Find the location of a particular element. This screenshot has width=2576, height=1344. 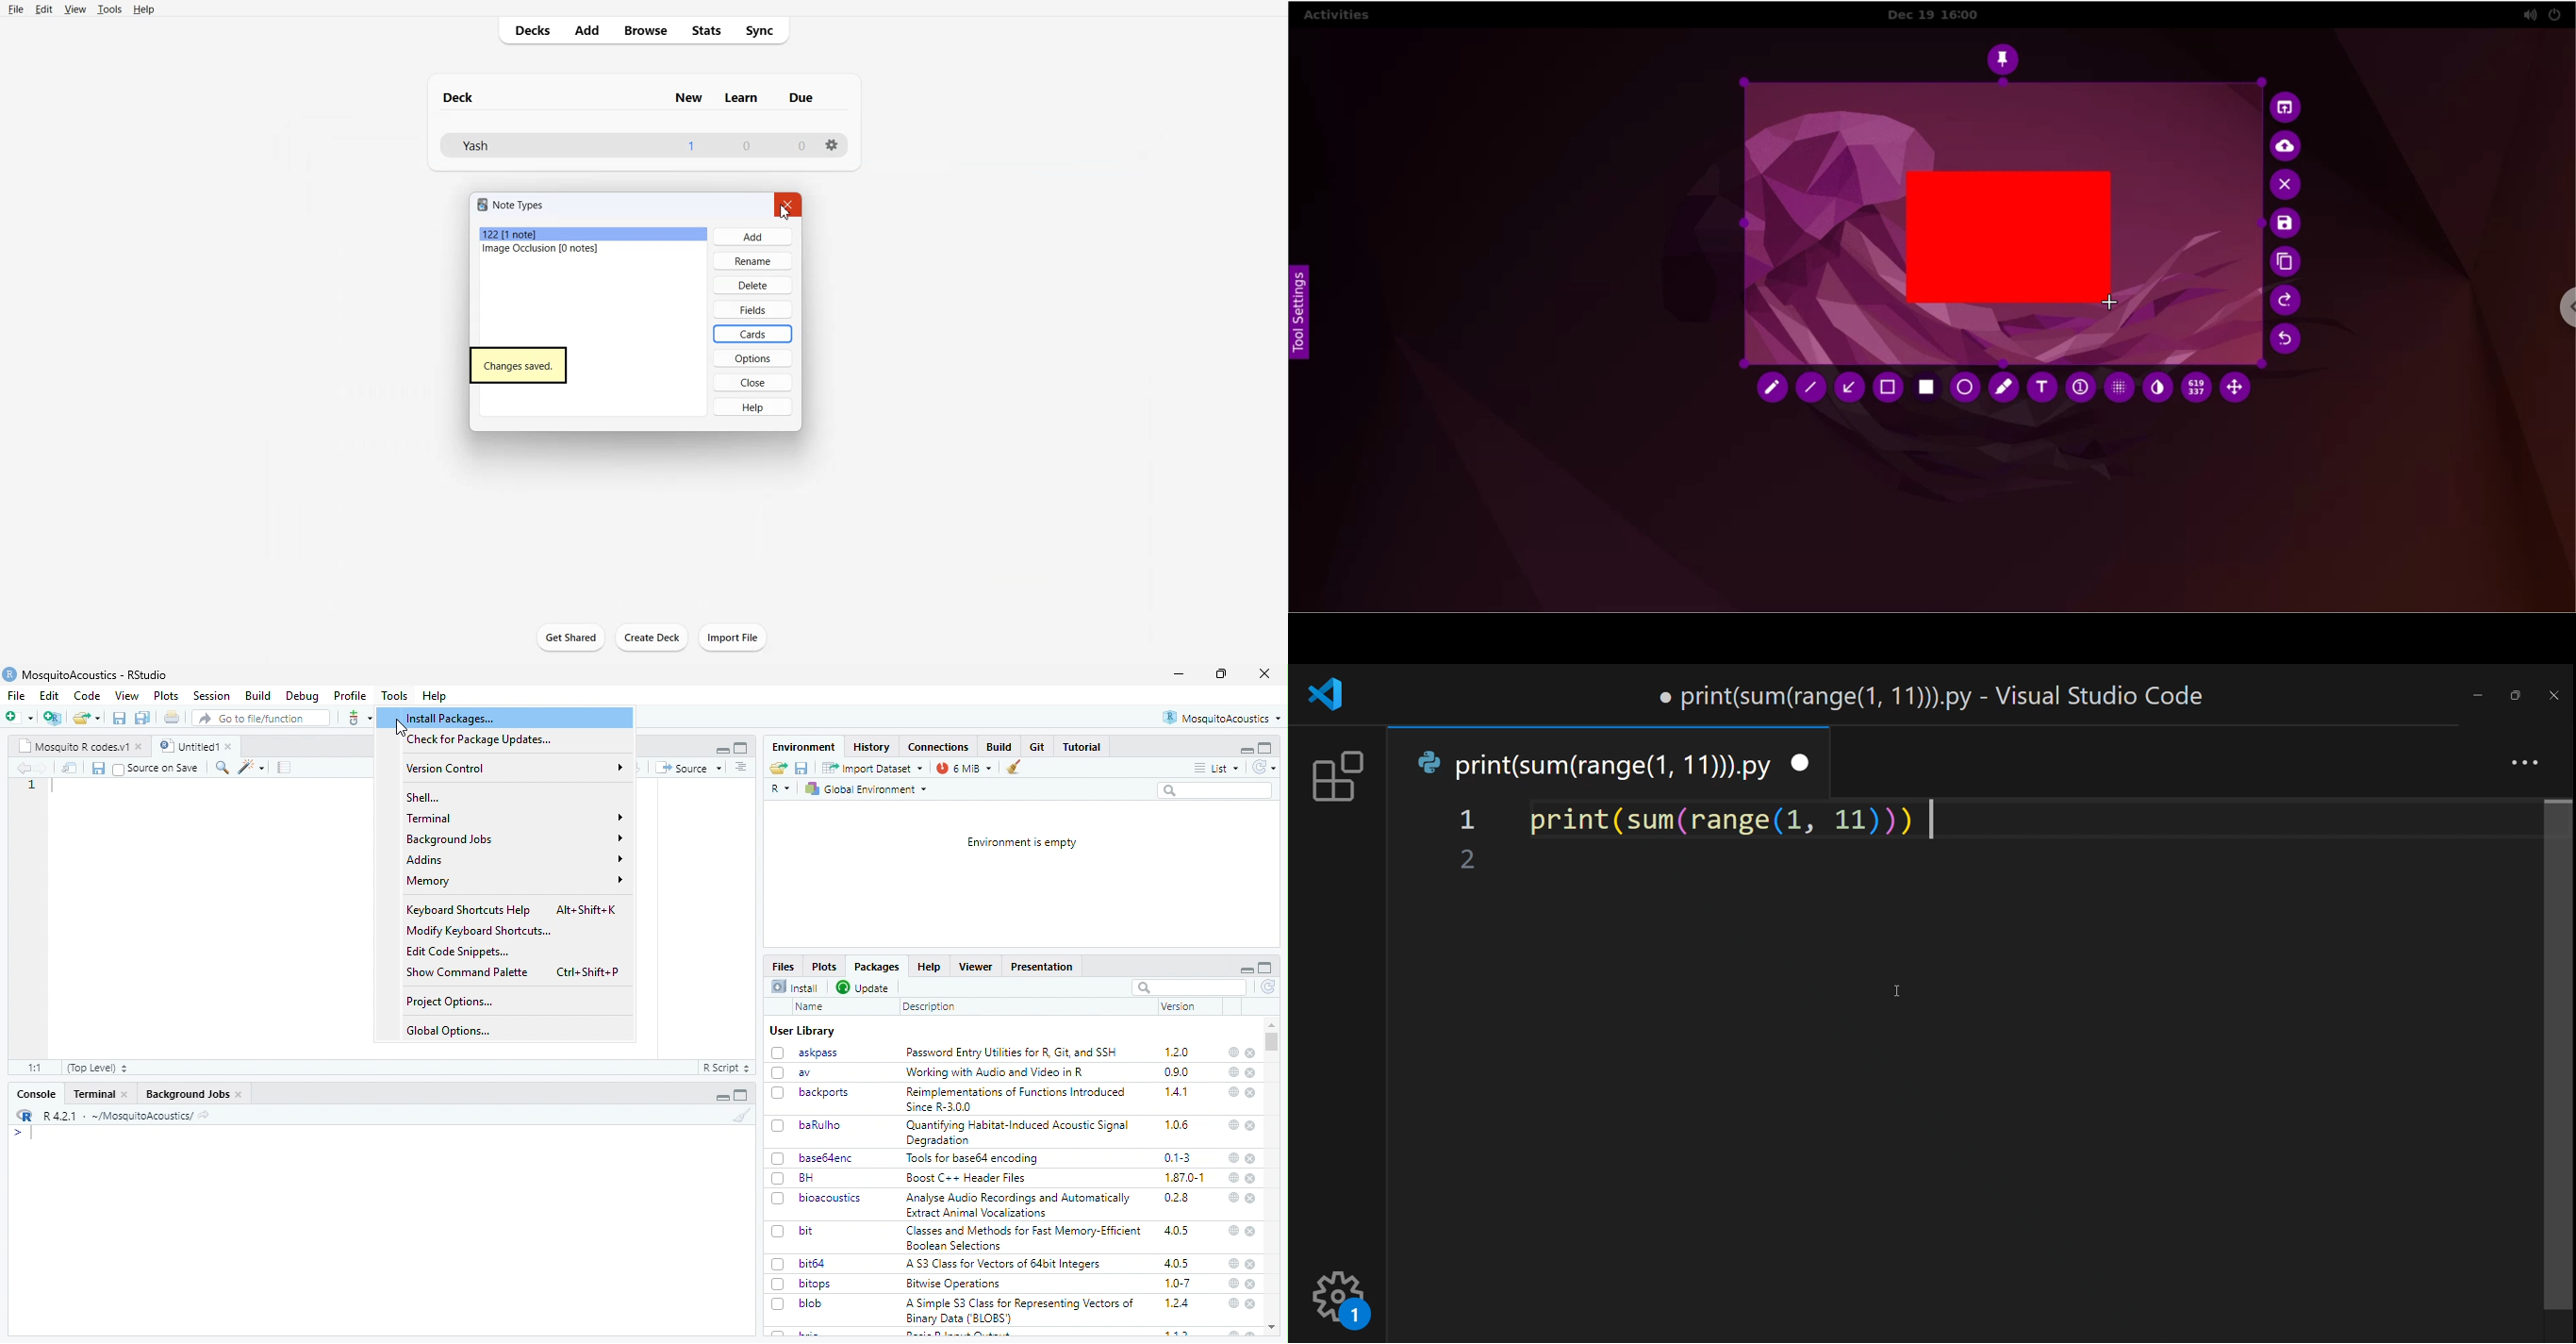

print (sum(range(1, 11))) is located at coordinates (1718, 823).